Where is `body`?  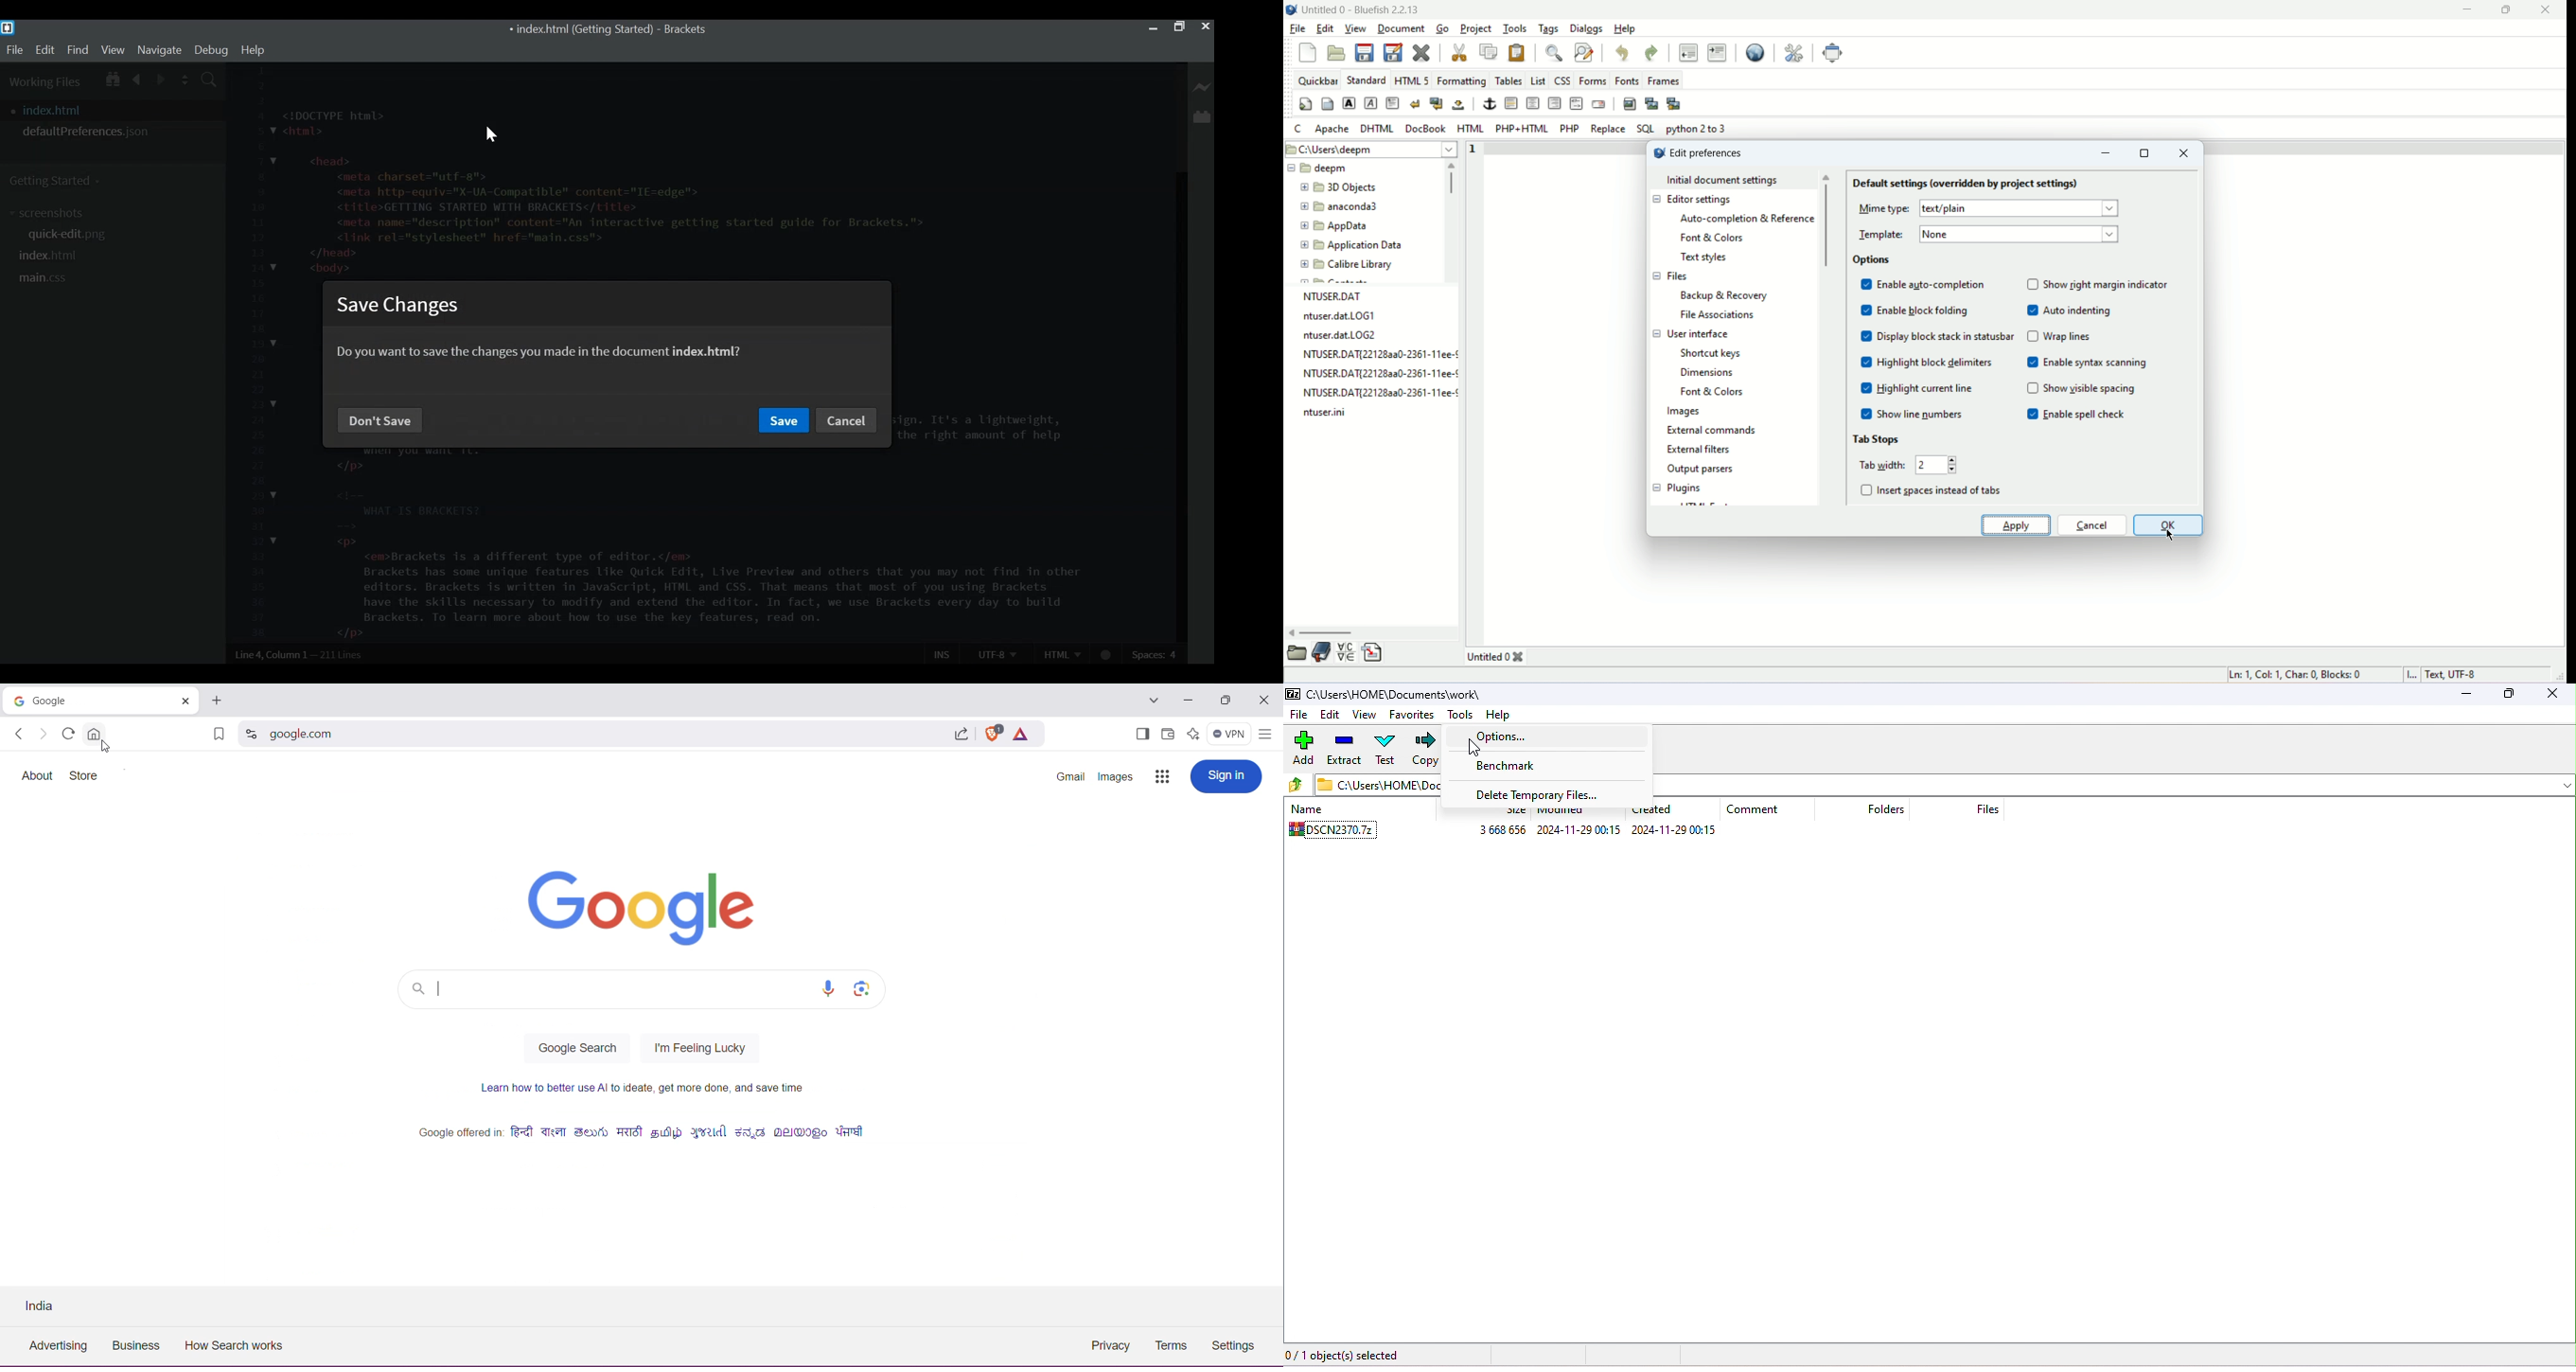
body is located at coordinates (1328, 103).